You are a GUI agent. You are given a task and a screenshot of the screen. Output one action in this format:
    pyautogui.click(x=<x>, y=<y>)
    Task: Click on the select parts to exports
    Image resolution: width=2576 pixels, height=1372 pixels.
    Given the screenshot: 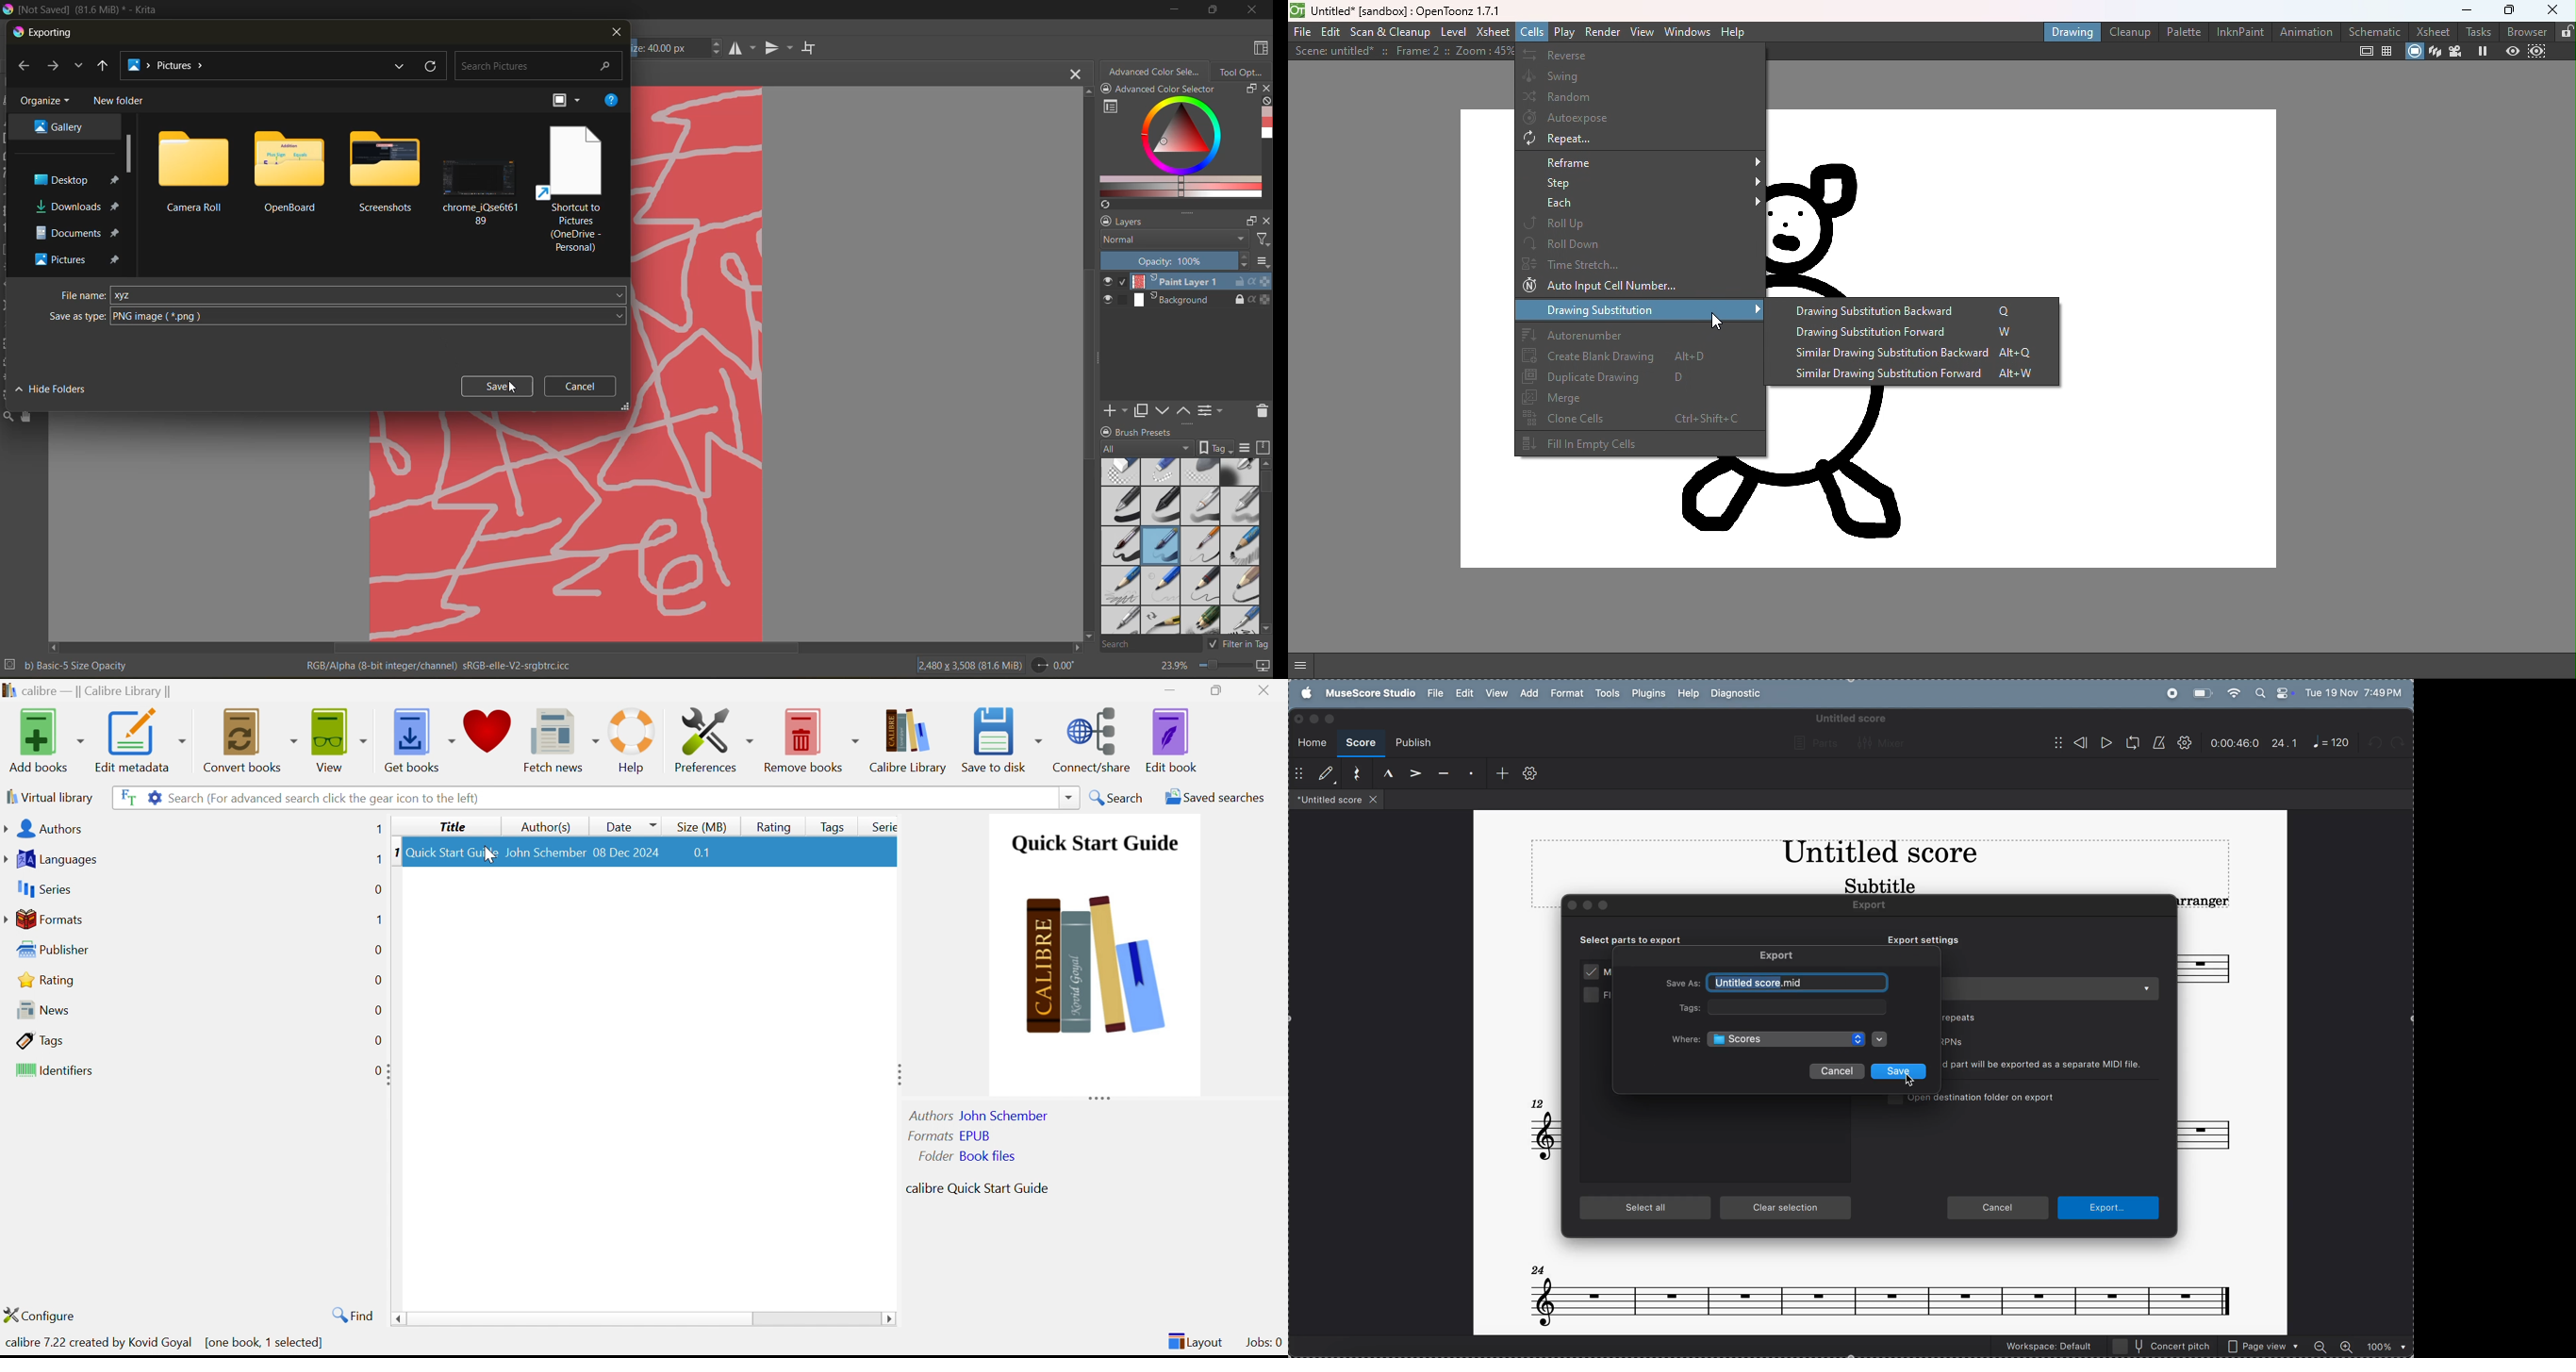 What is the action you would take?
    pyautogui.click(x=1642, y=939)
    